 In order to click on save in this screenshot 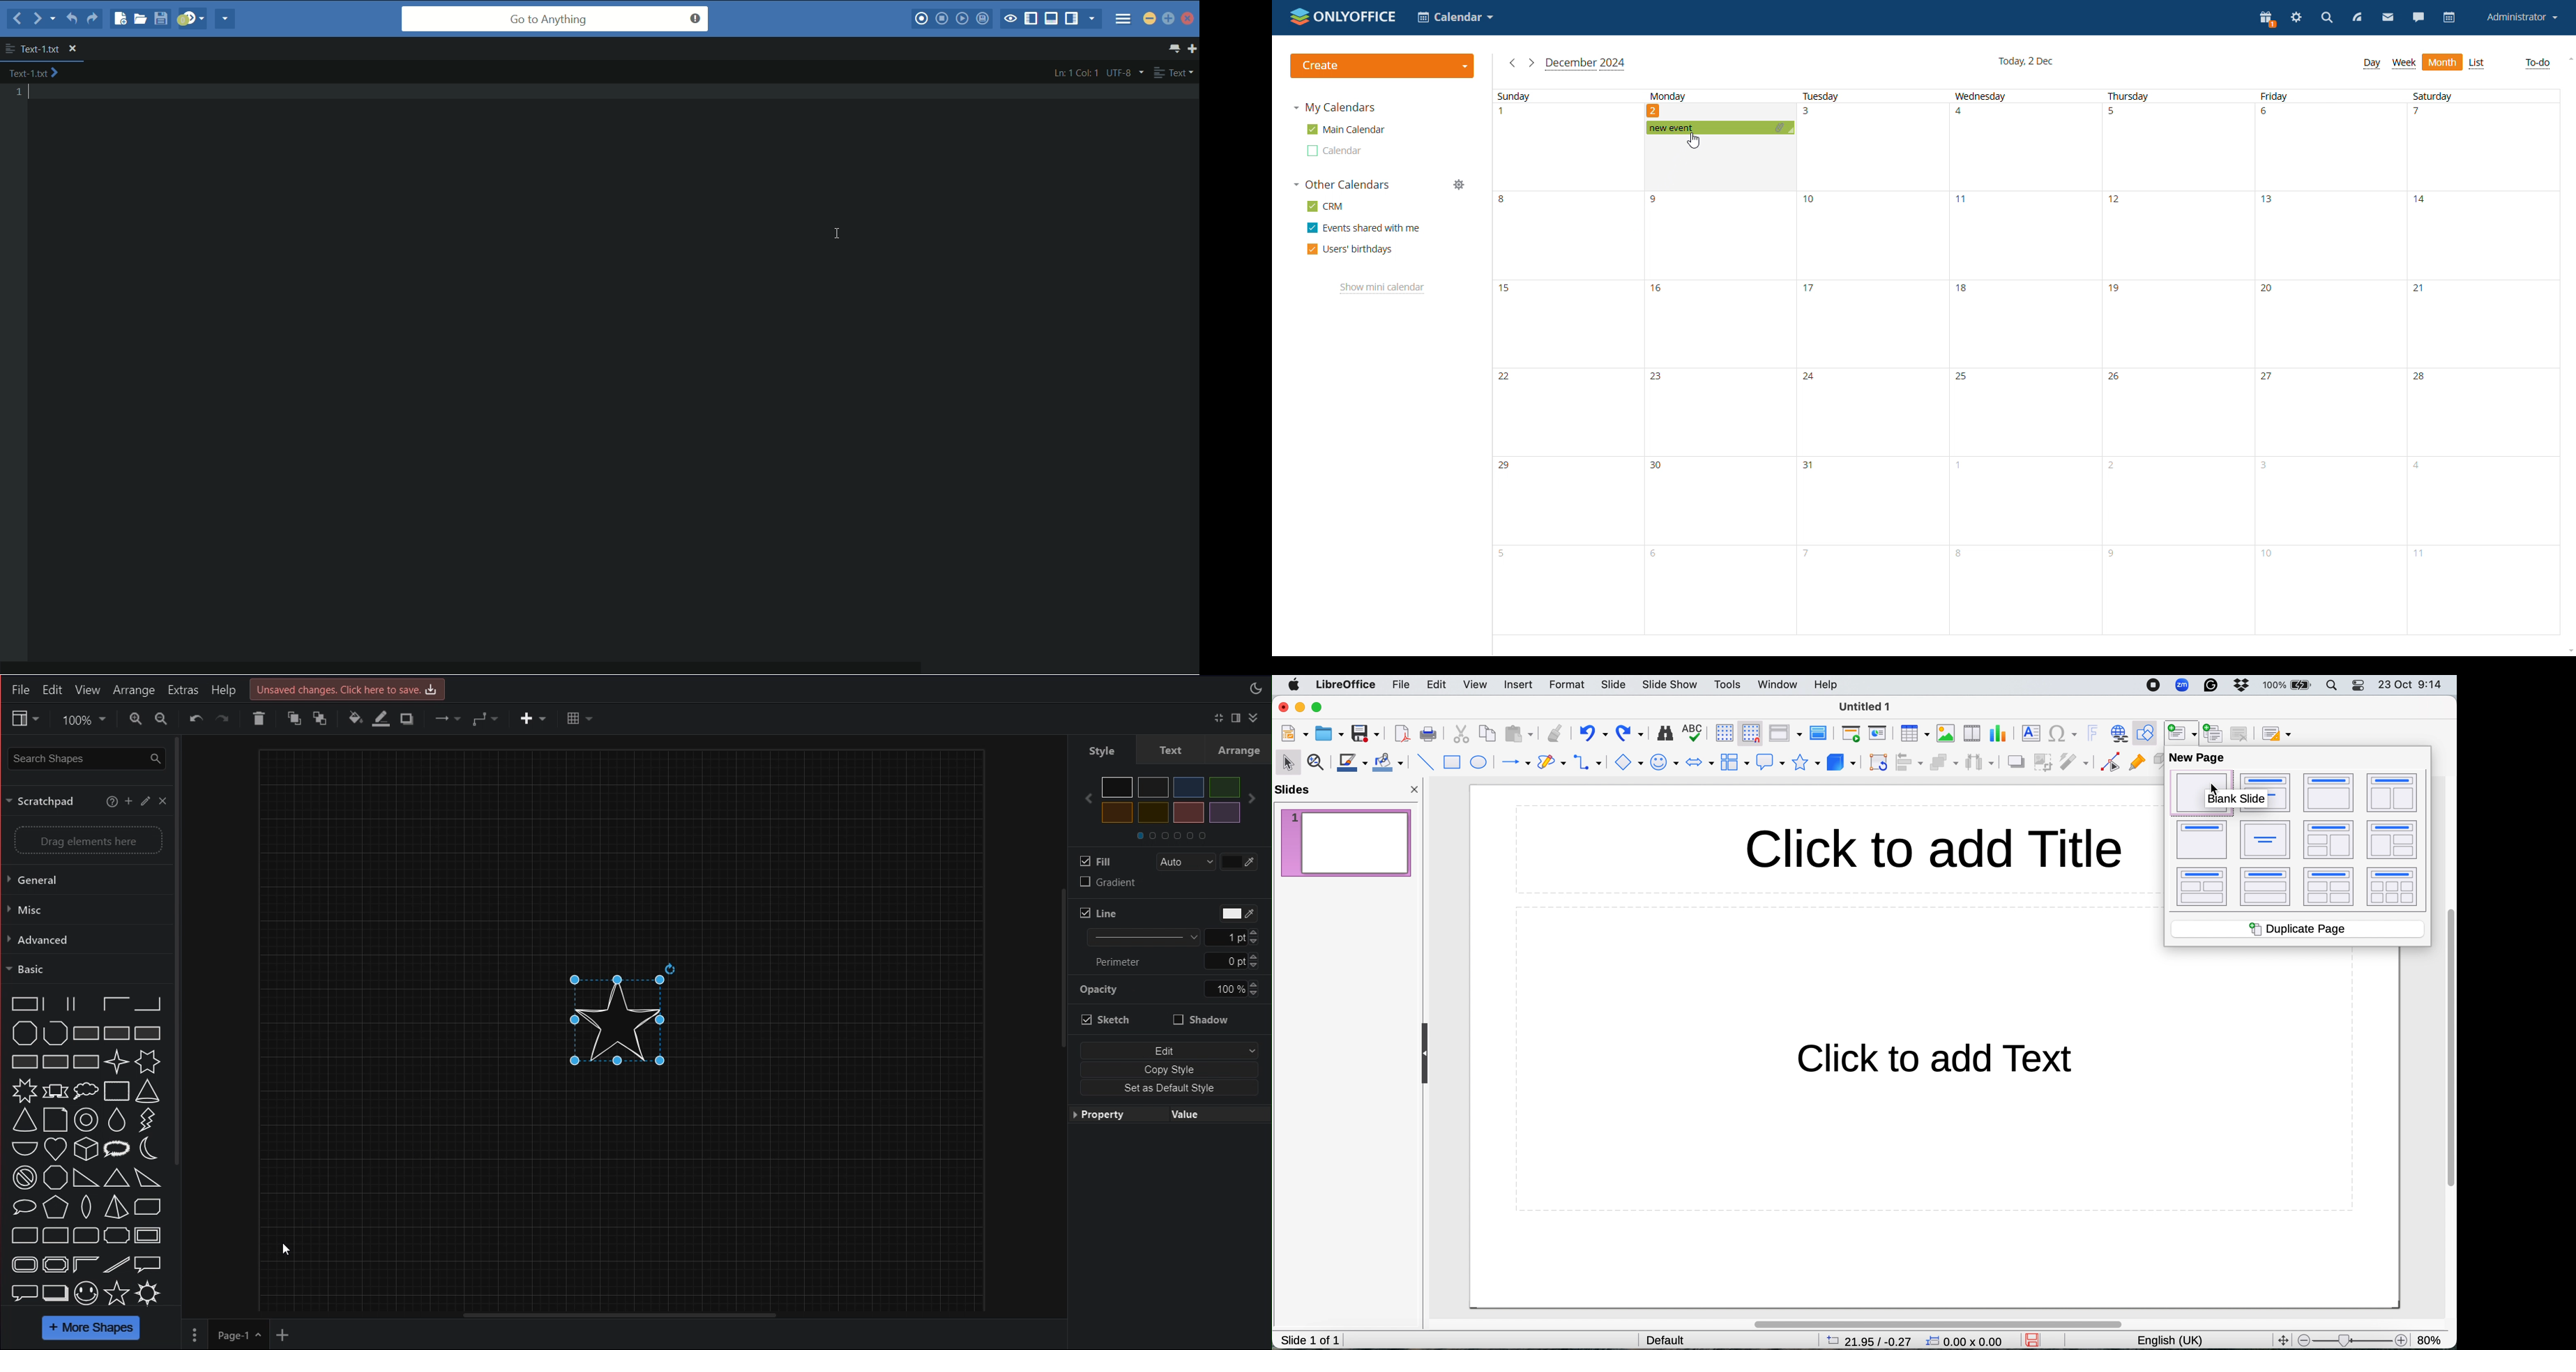, I will do `click(1364, 733)`.